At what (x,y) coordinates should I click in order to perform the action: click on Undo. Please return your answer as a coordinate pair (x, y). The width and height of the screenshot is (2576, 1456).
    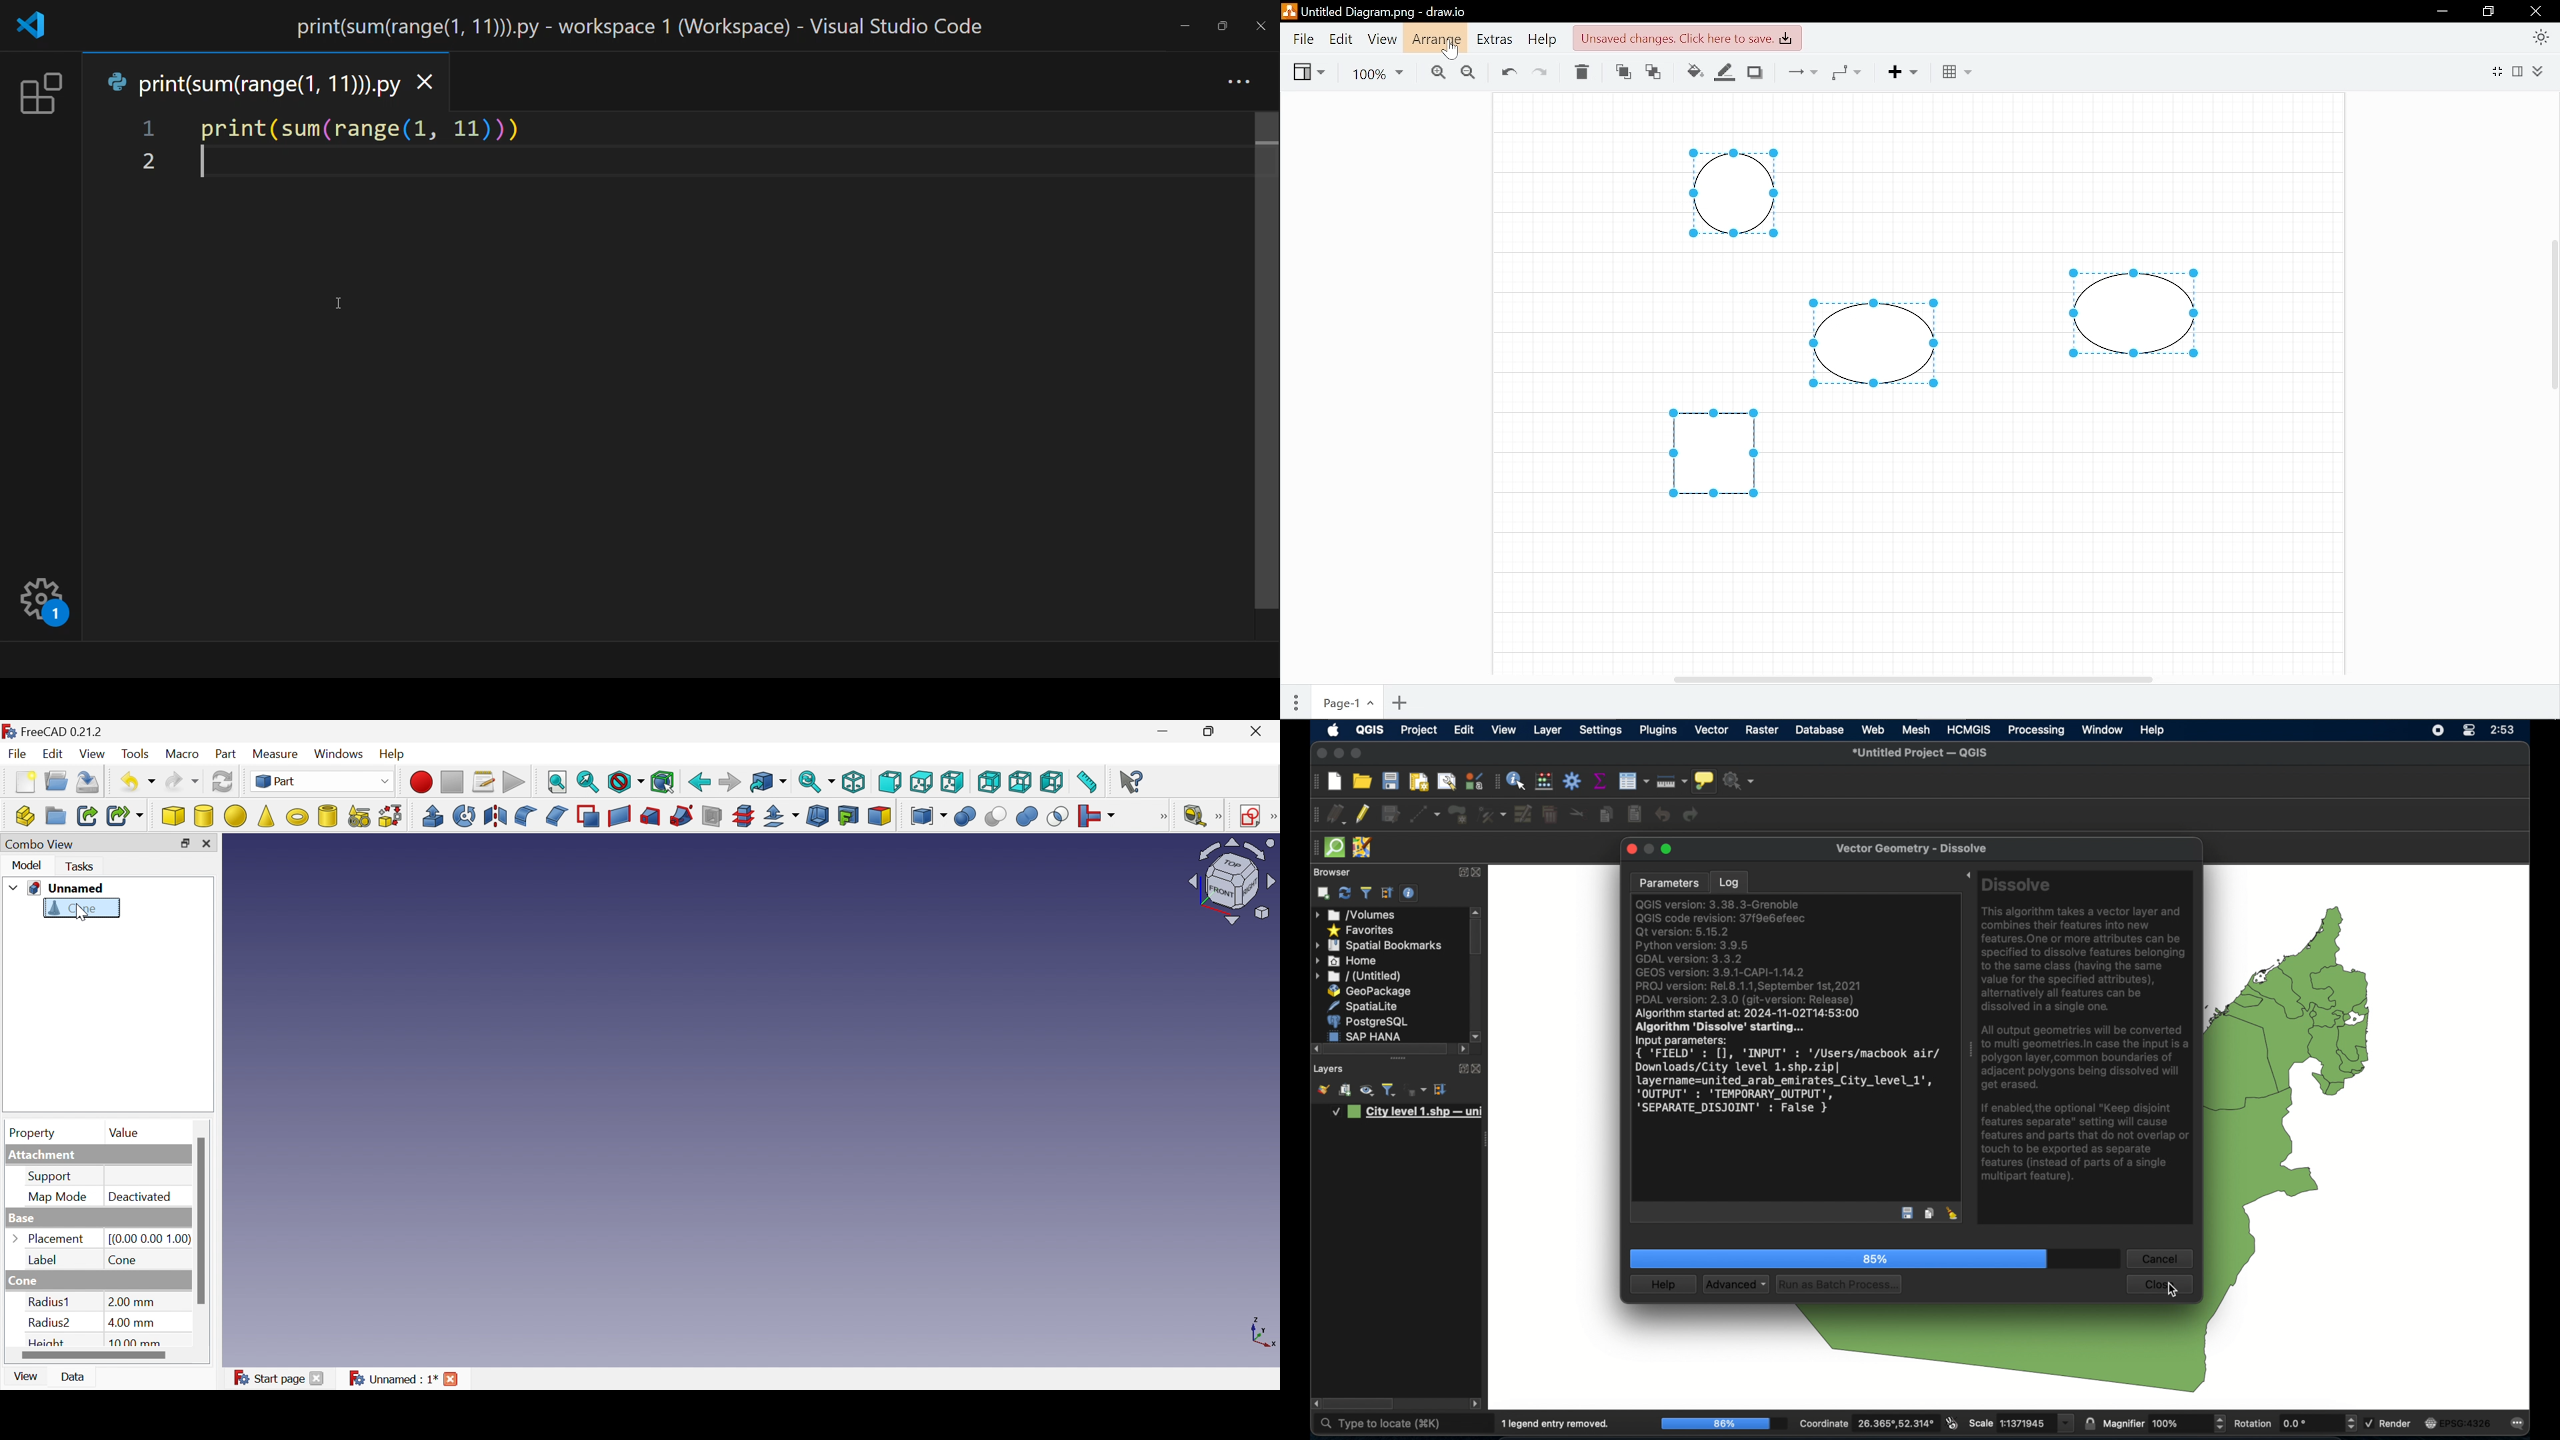
    Looking at the image, I should click on (137, 783).